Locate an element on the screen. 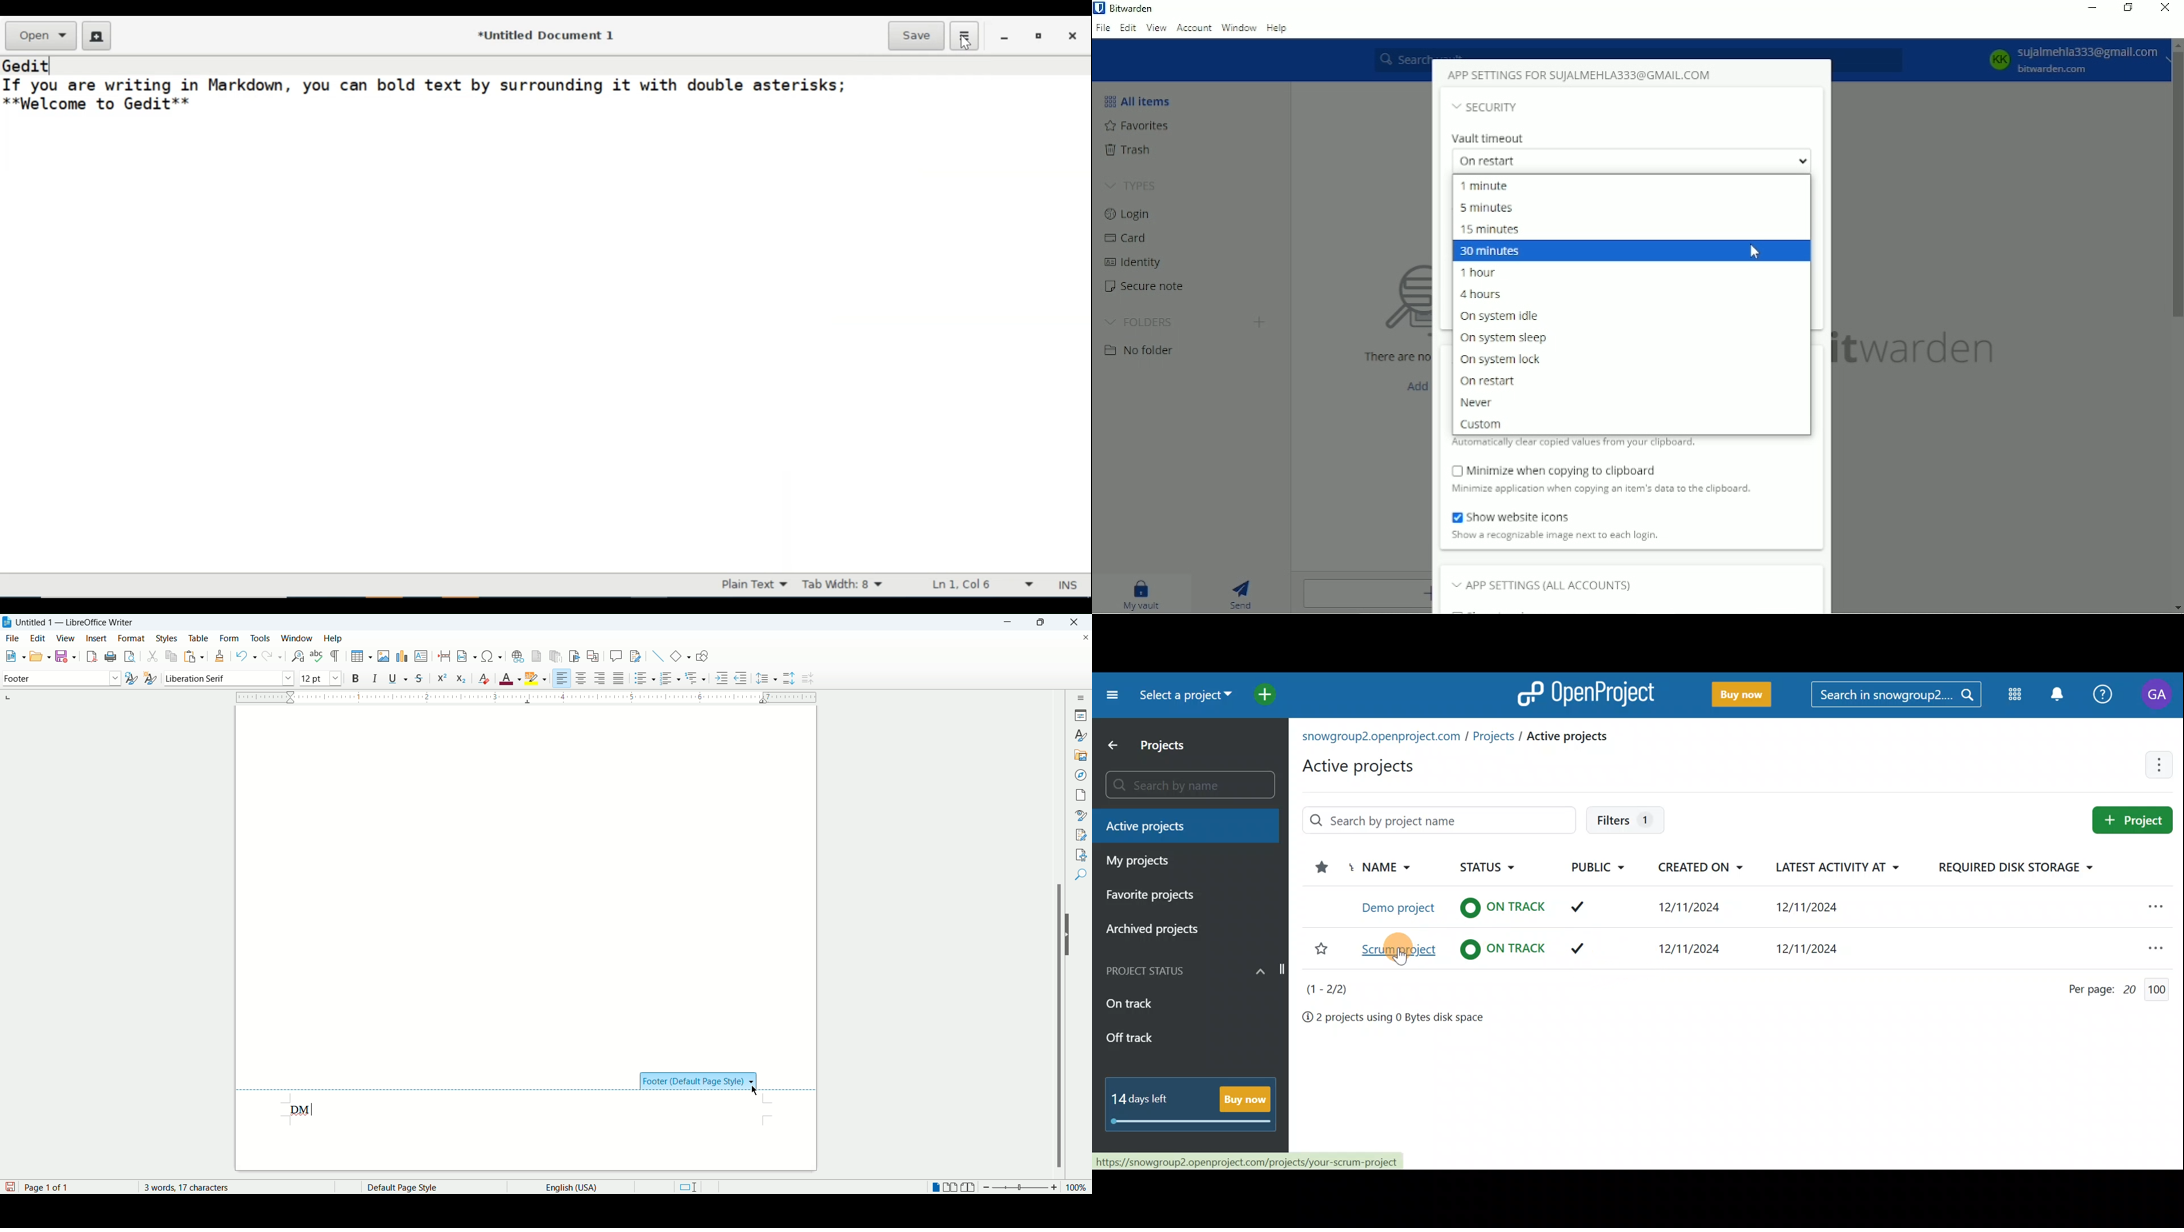  find is located at coordinates (1082, 874).